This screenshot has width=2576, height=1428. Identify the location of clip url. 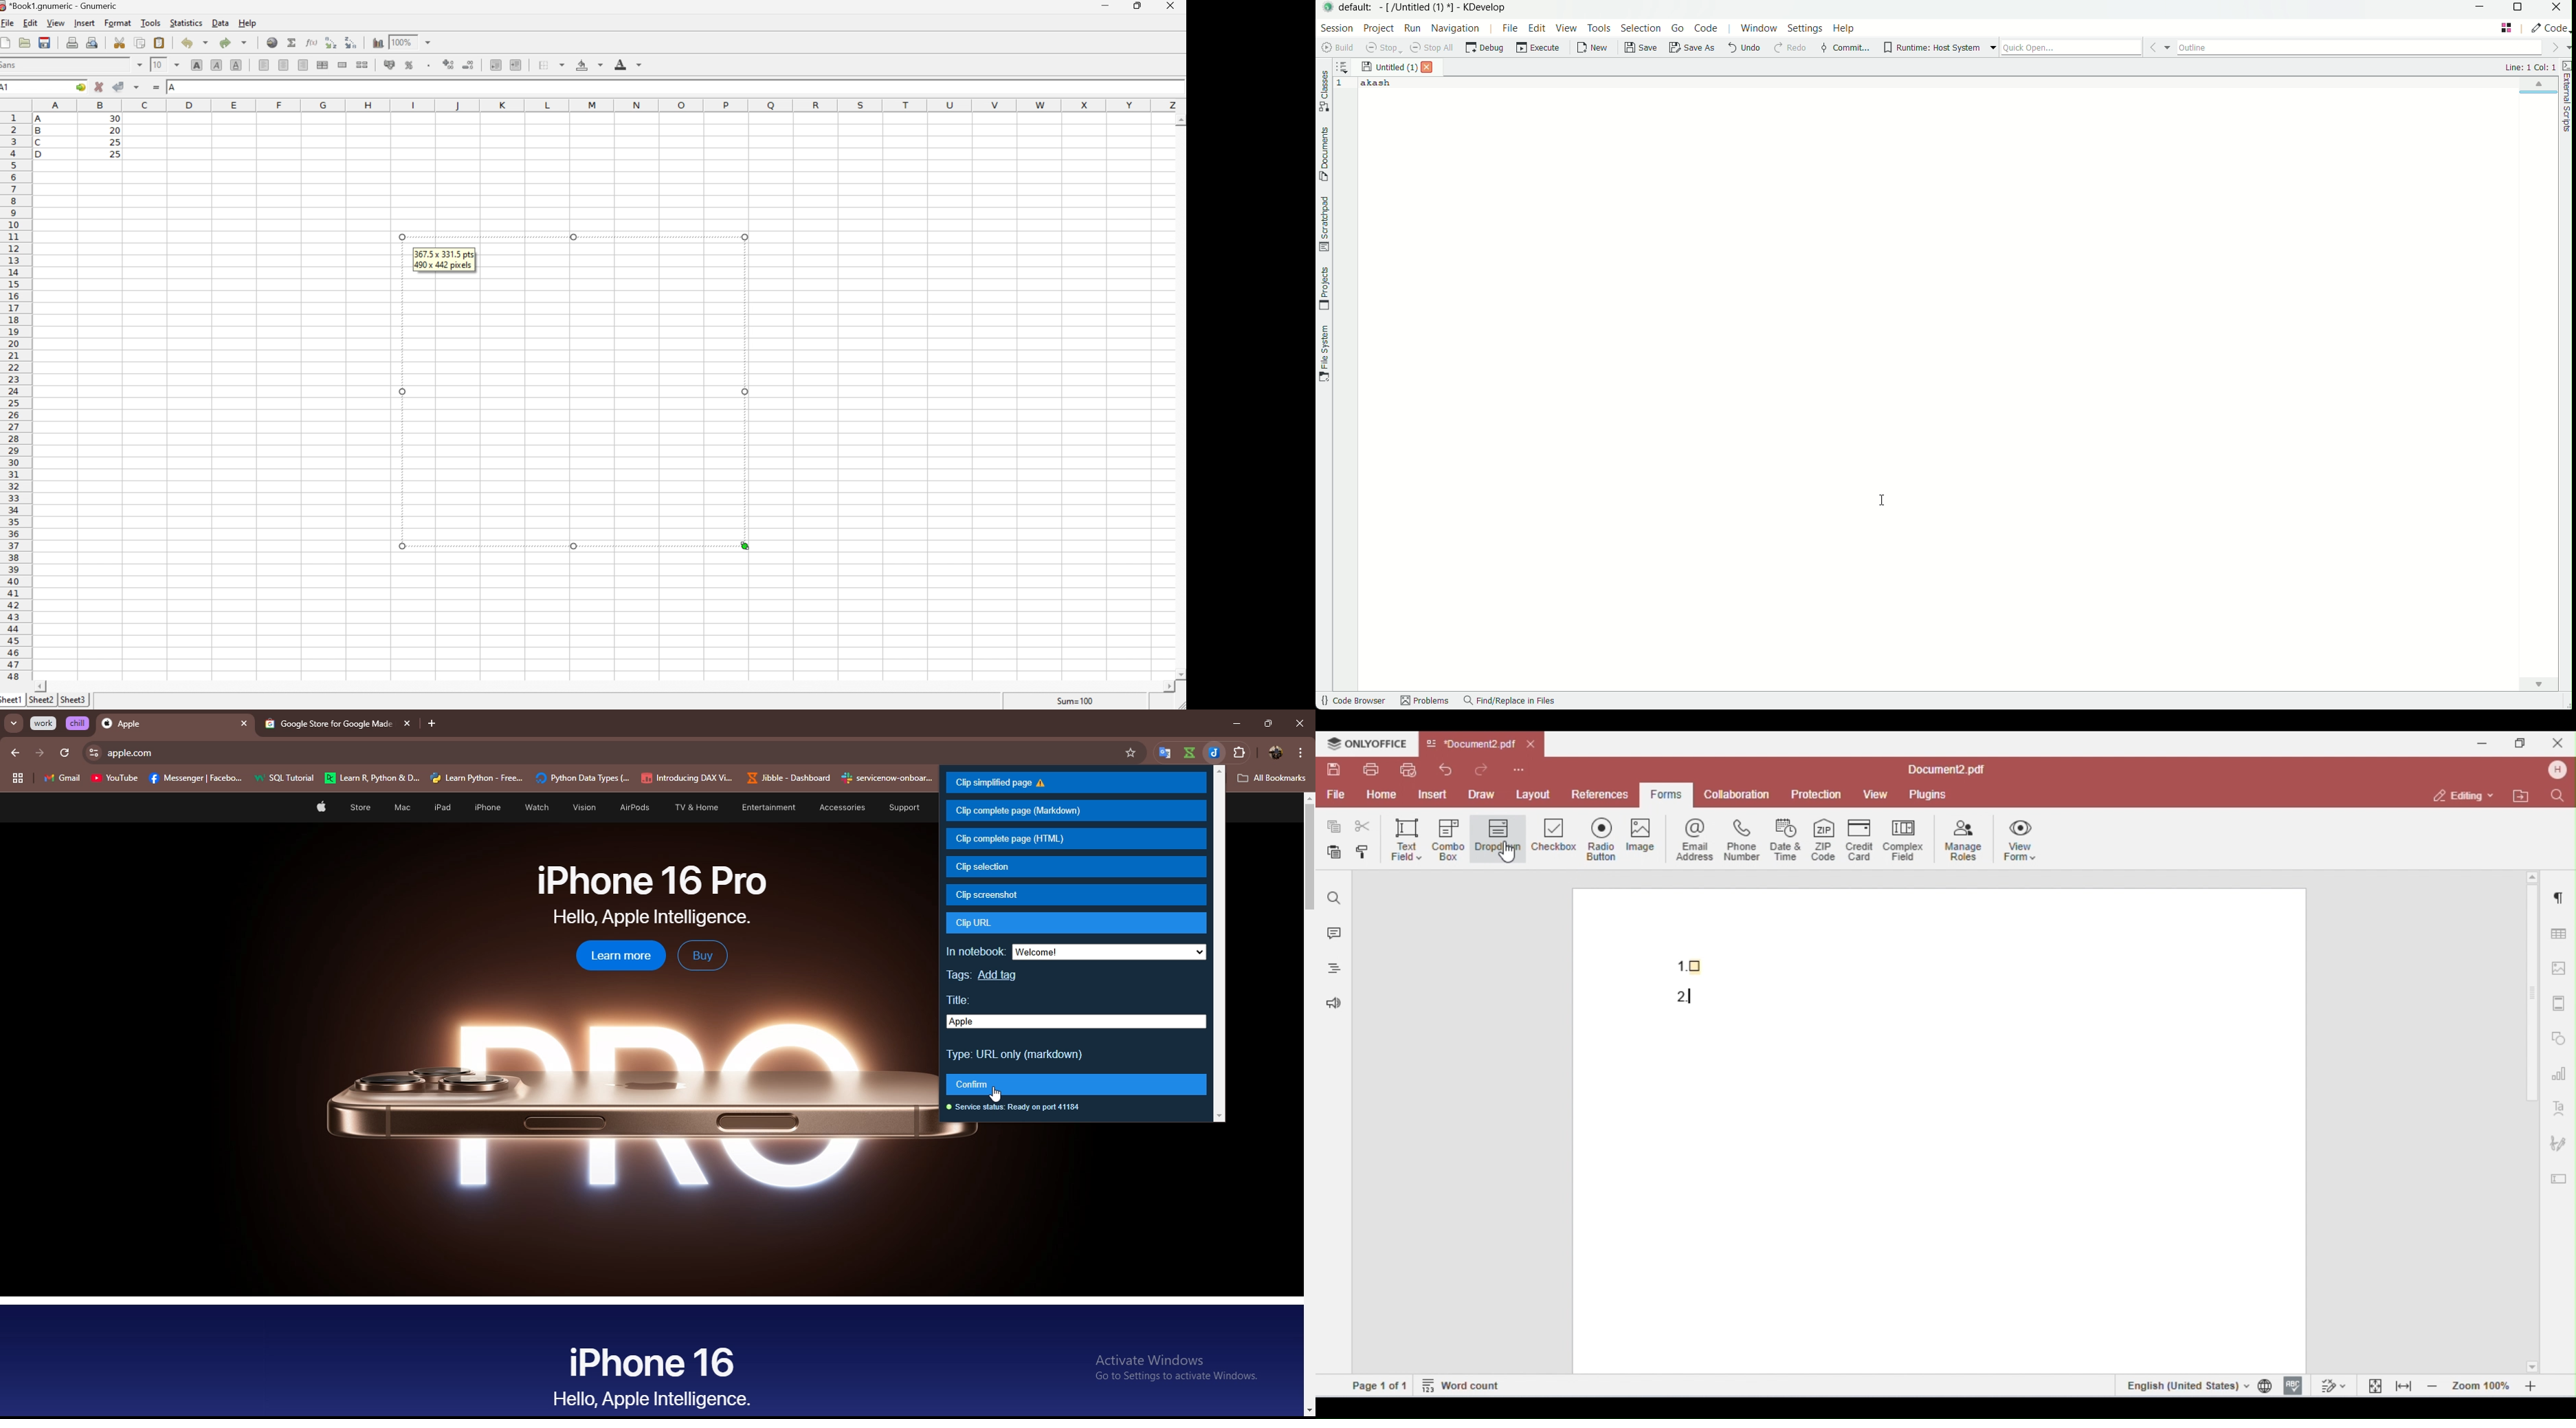
(1075, 923).